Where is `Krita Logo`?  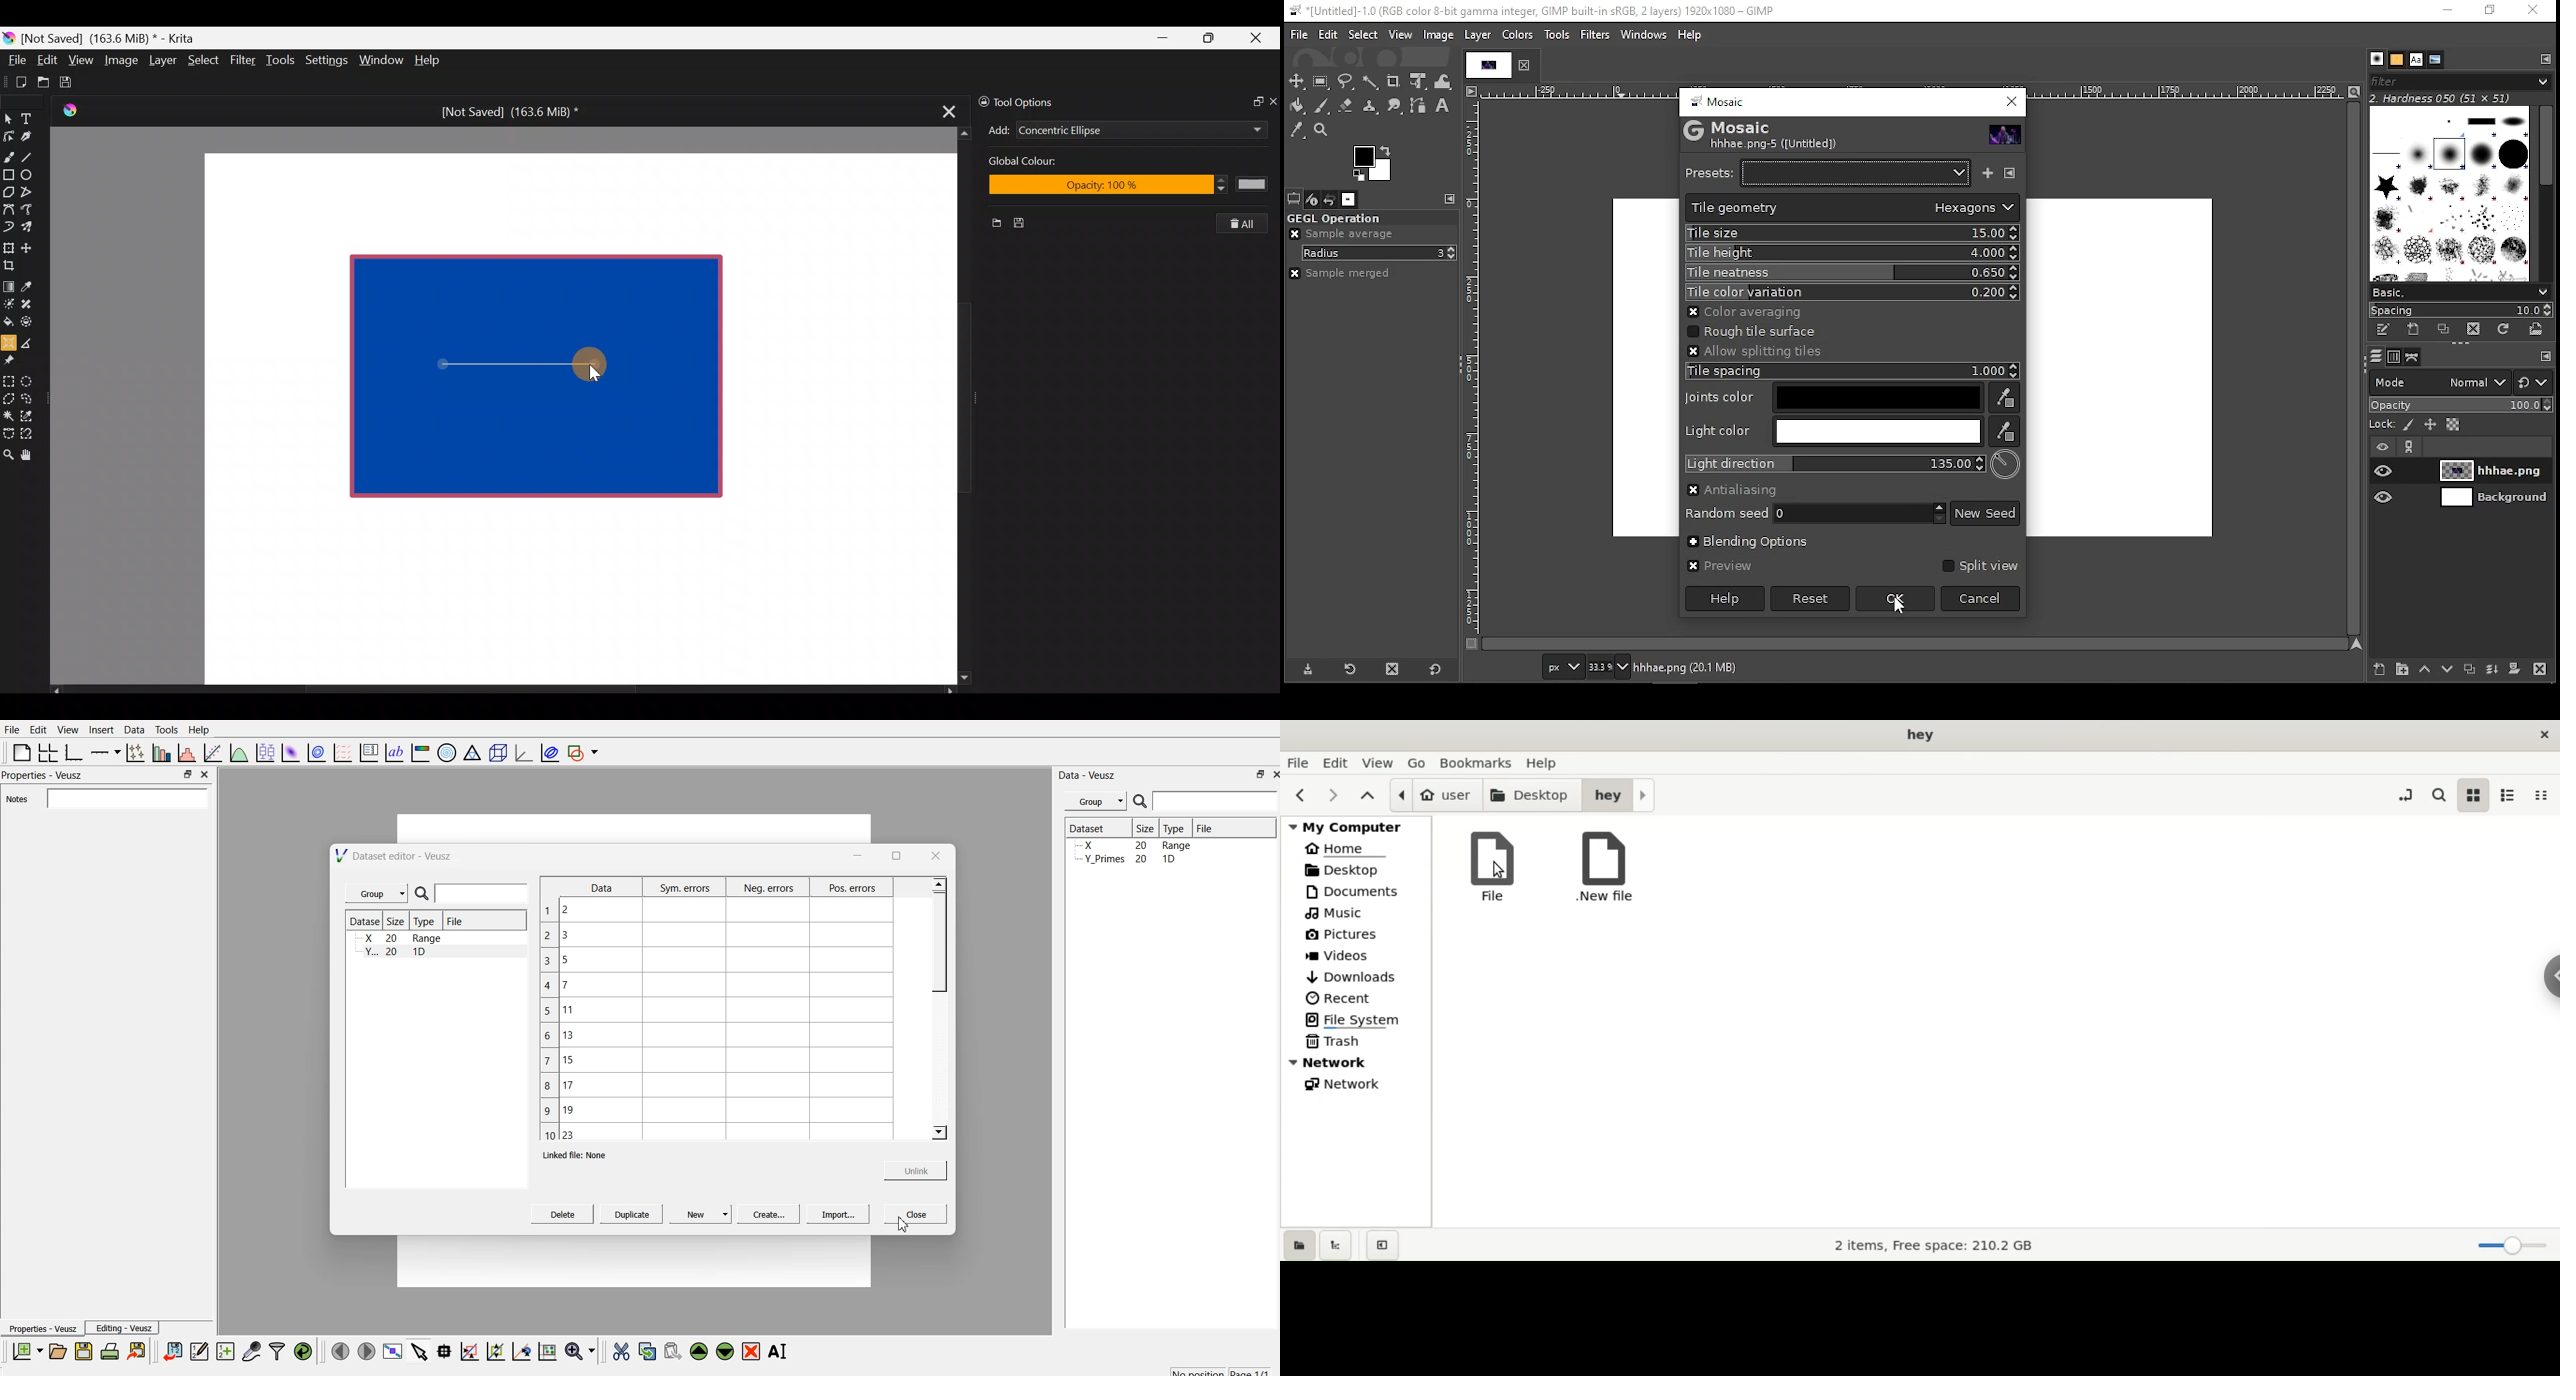 Krita Logo is located at coordinates (67, 110).